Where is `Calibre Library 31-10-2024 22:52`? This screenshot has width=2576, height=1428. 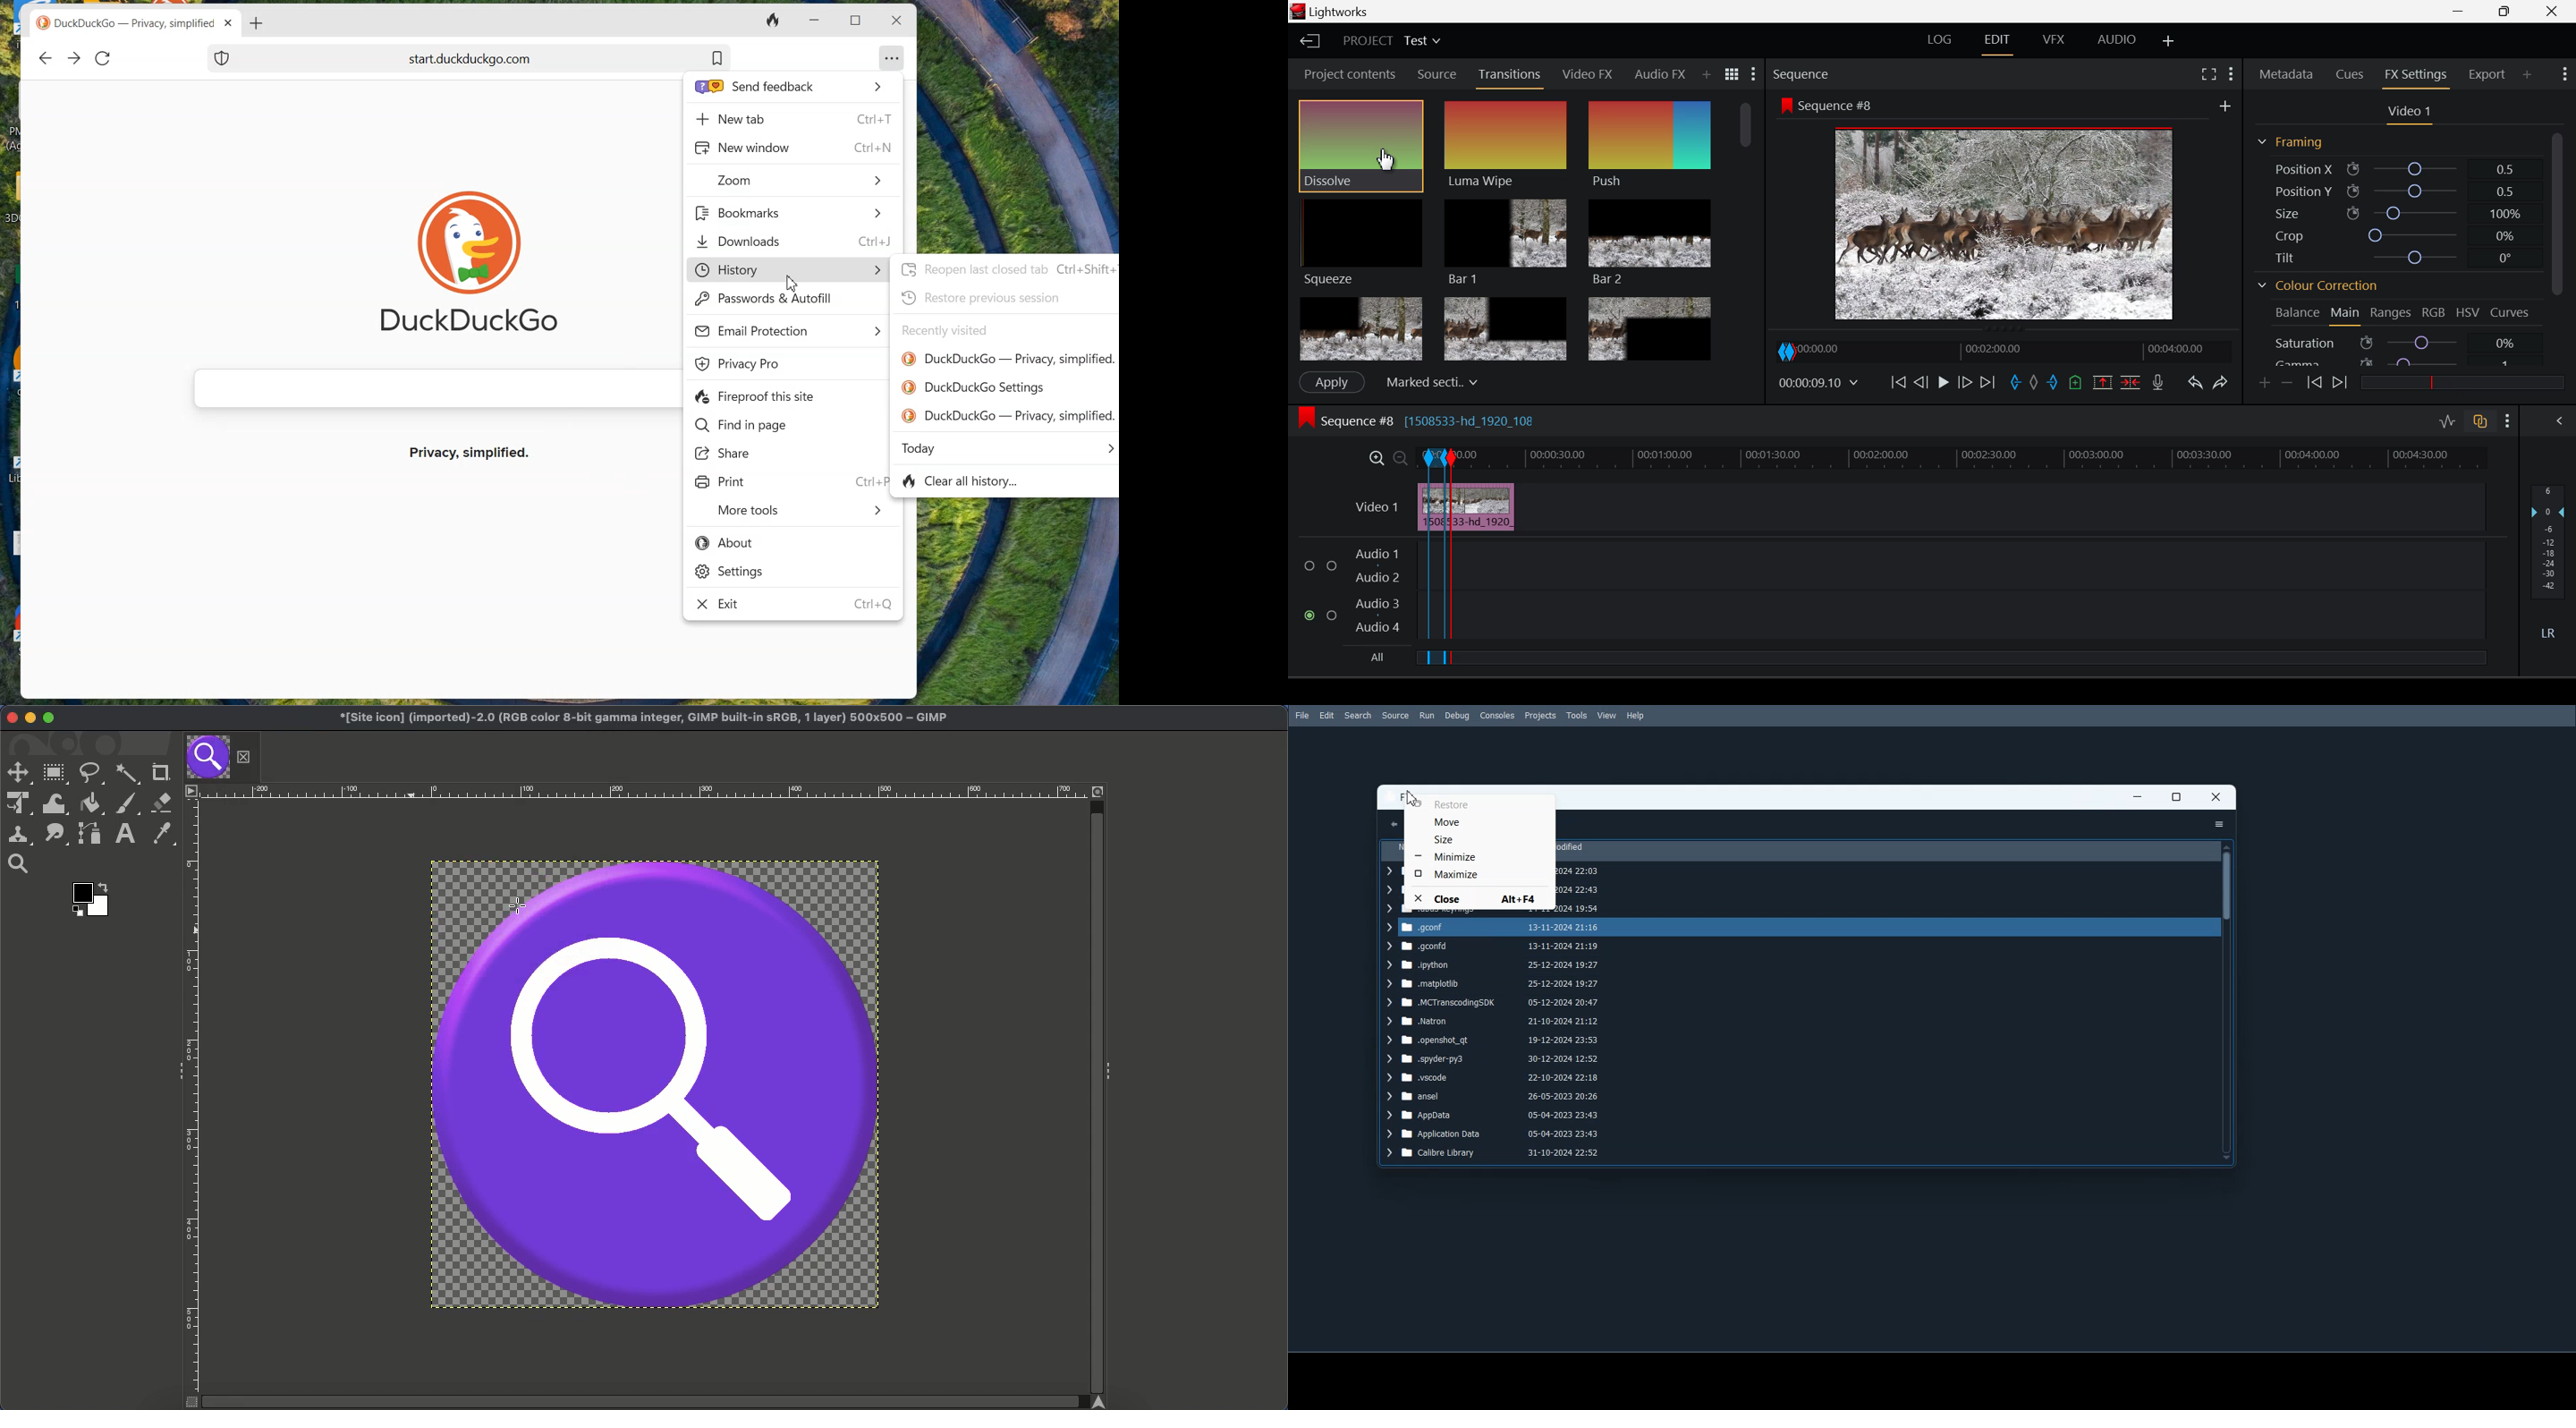
Calibre Library 31-10-2024 22:52 is located at coordinates (1499, 1154).